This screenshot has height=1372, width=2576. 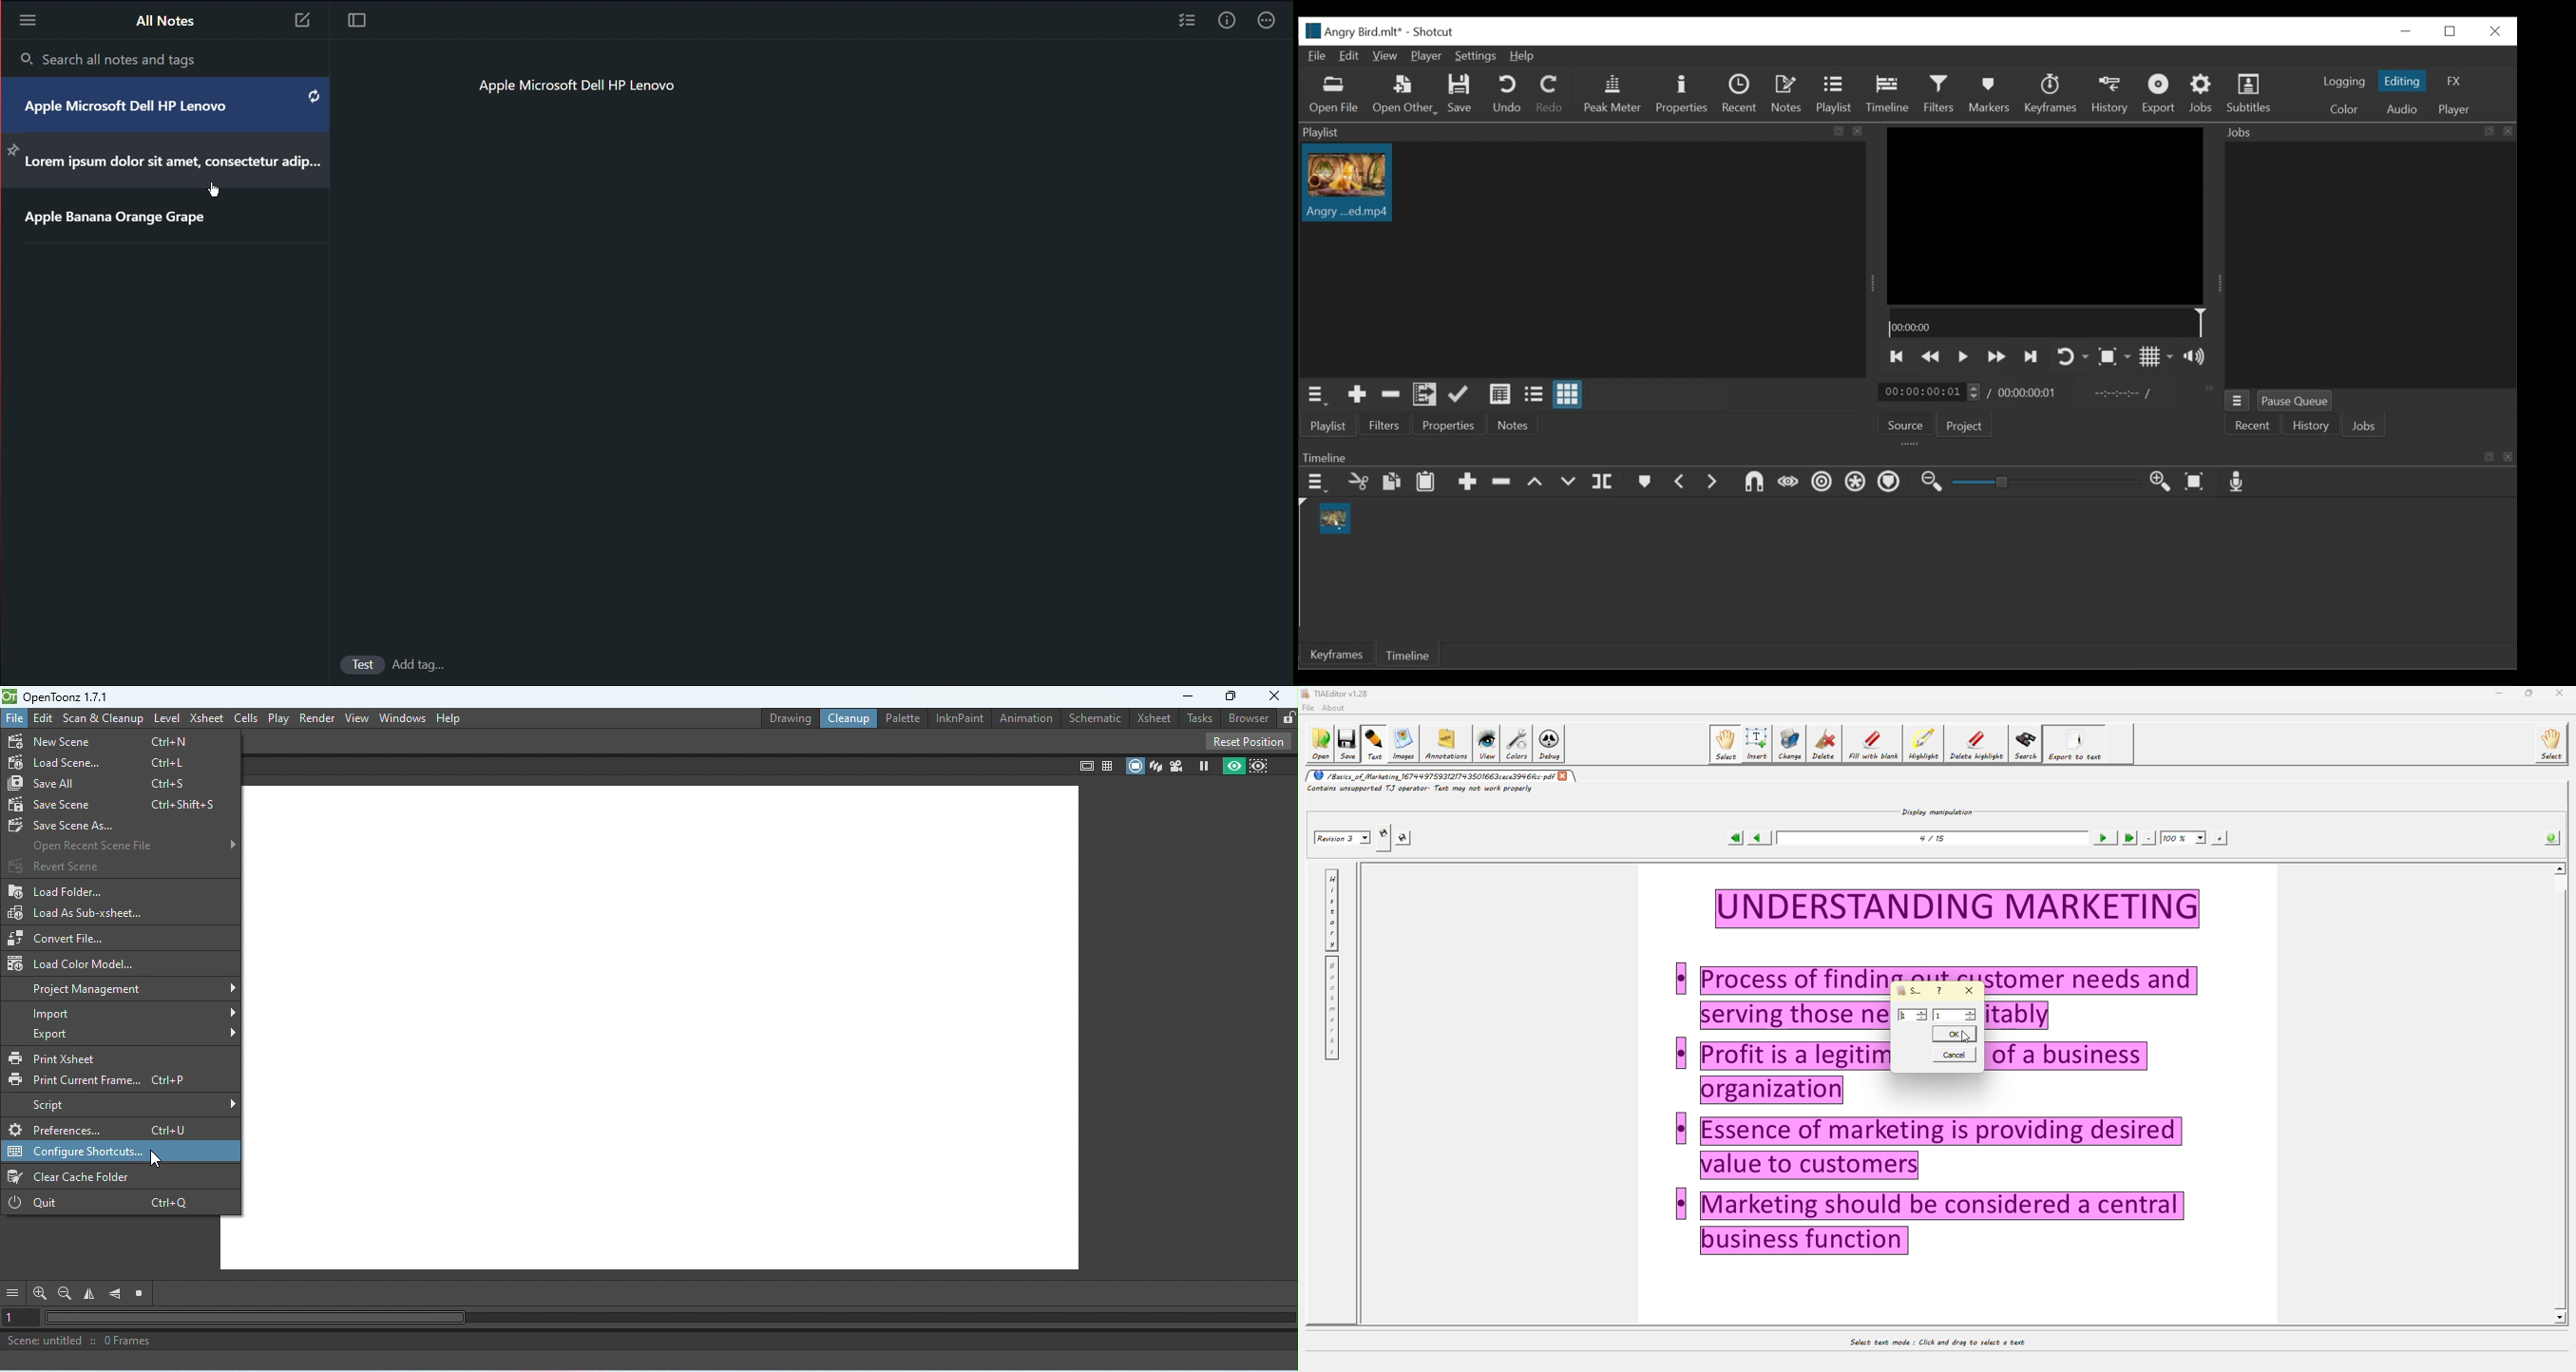 I want to click on refresh, so click(x=312, y=97).